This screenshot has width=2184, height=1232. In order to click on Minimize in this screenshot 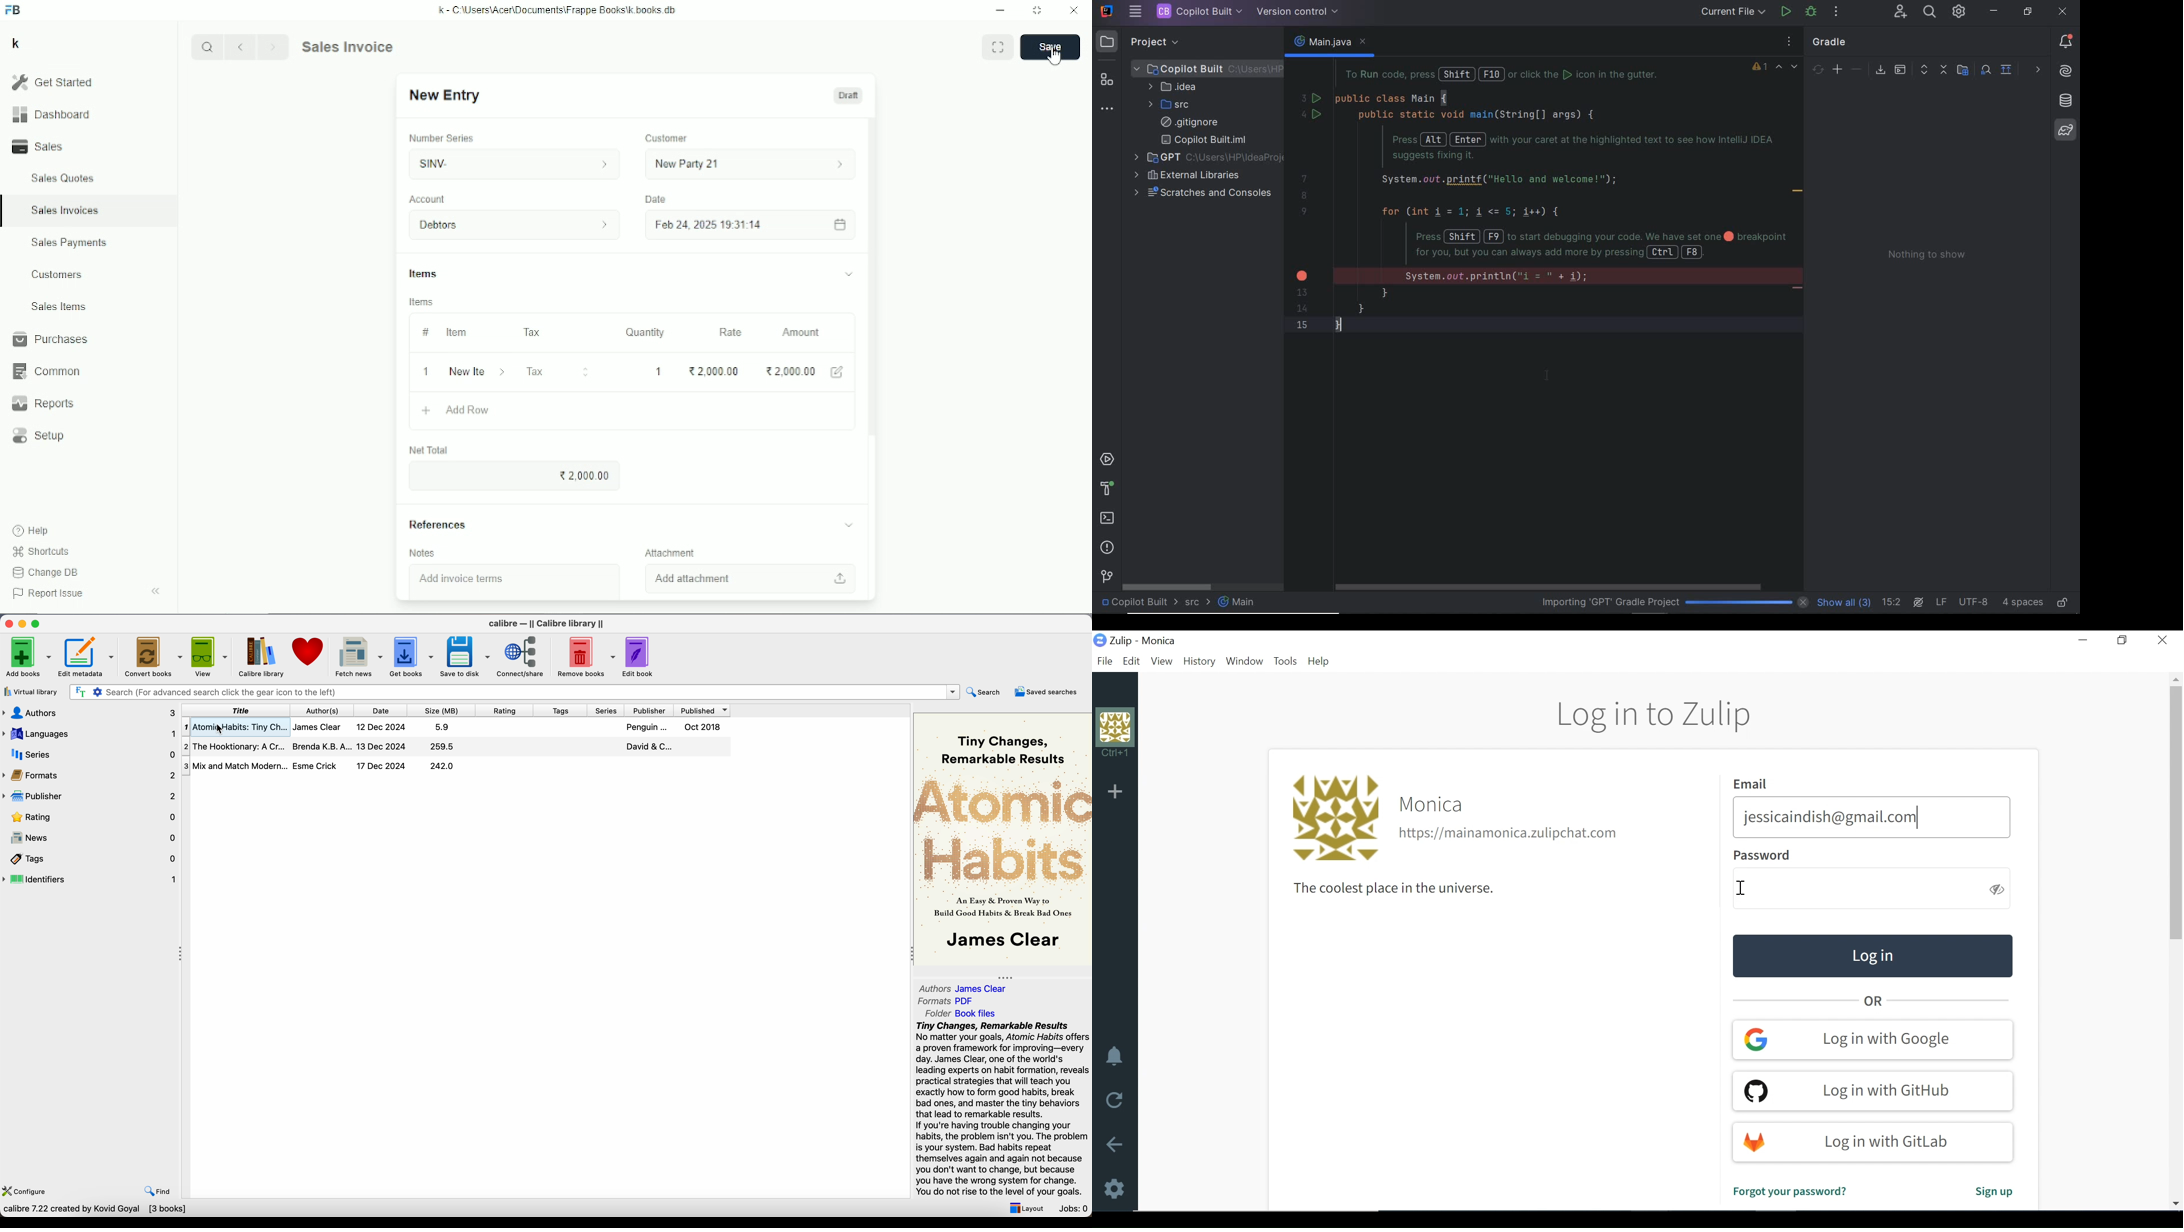, I will do `click(1000, 11)`.